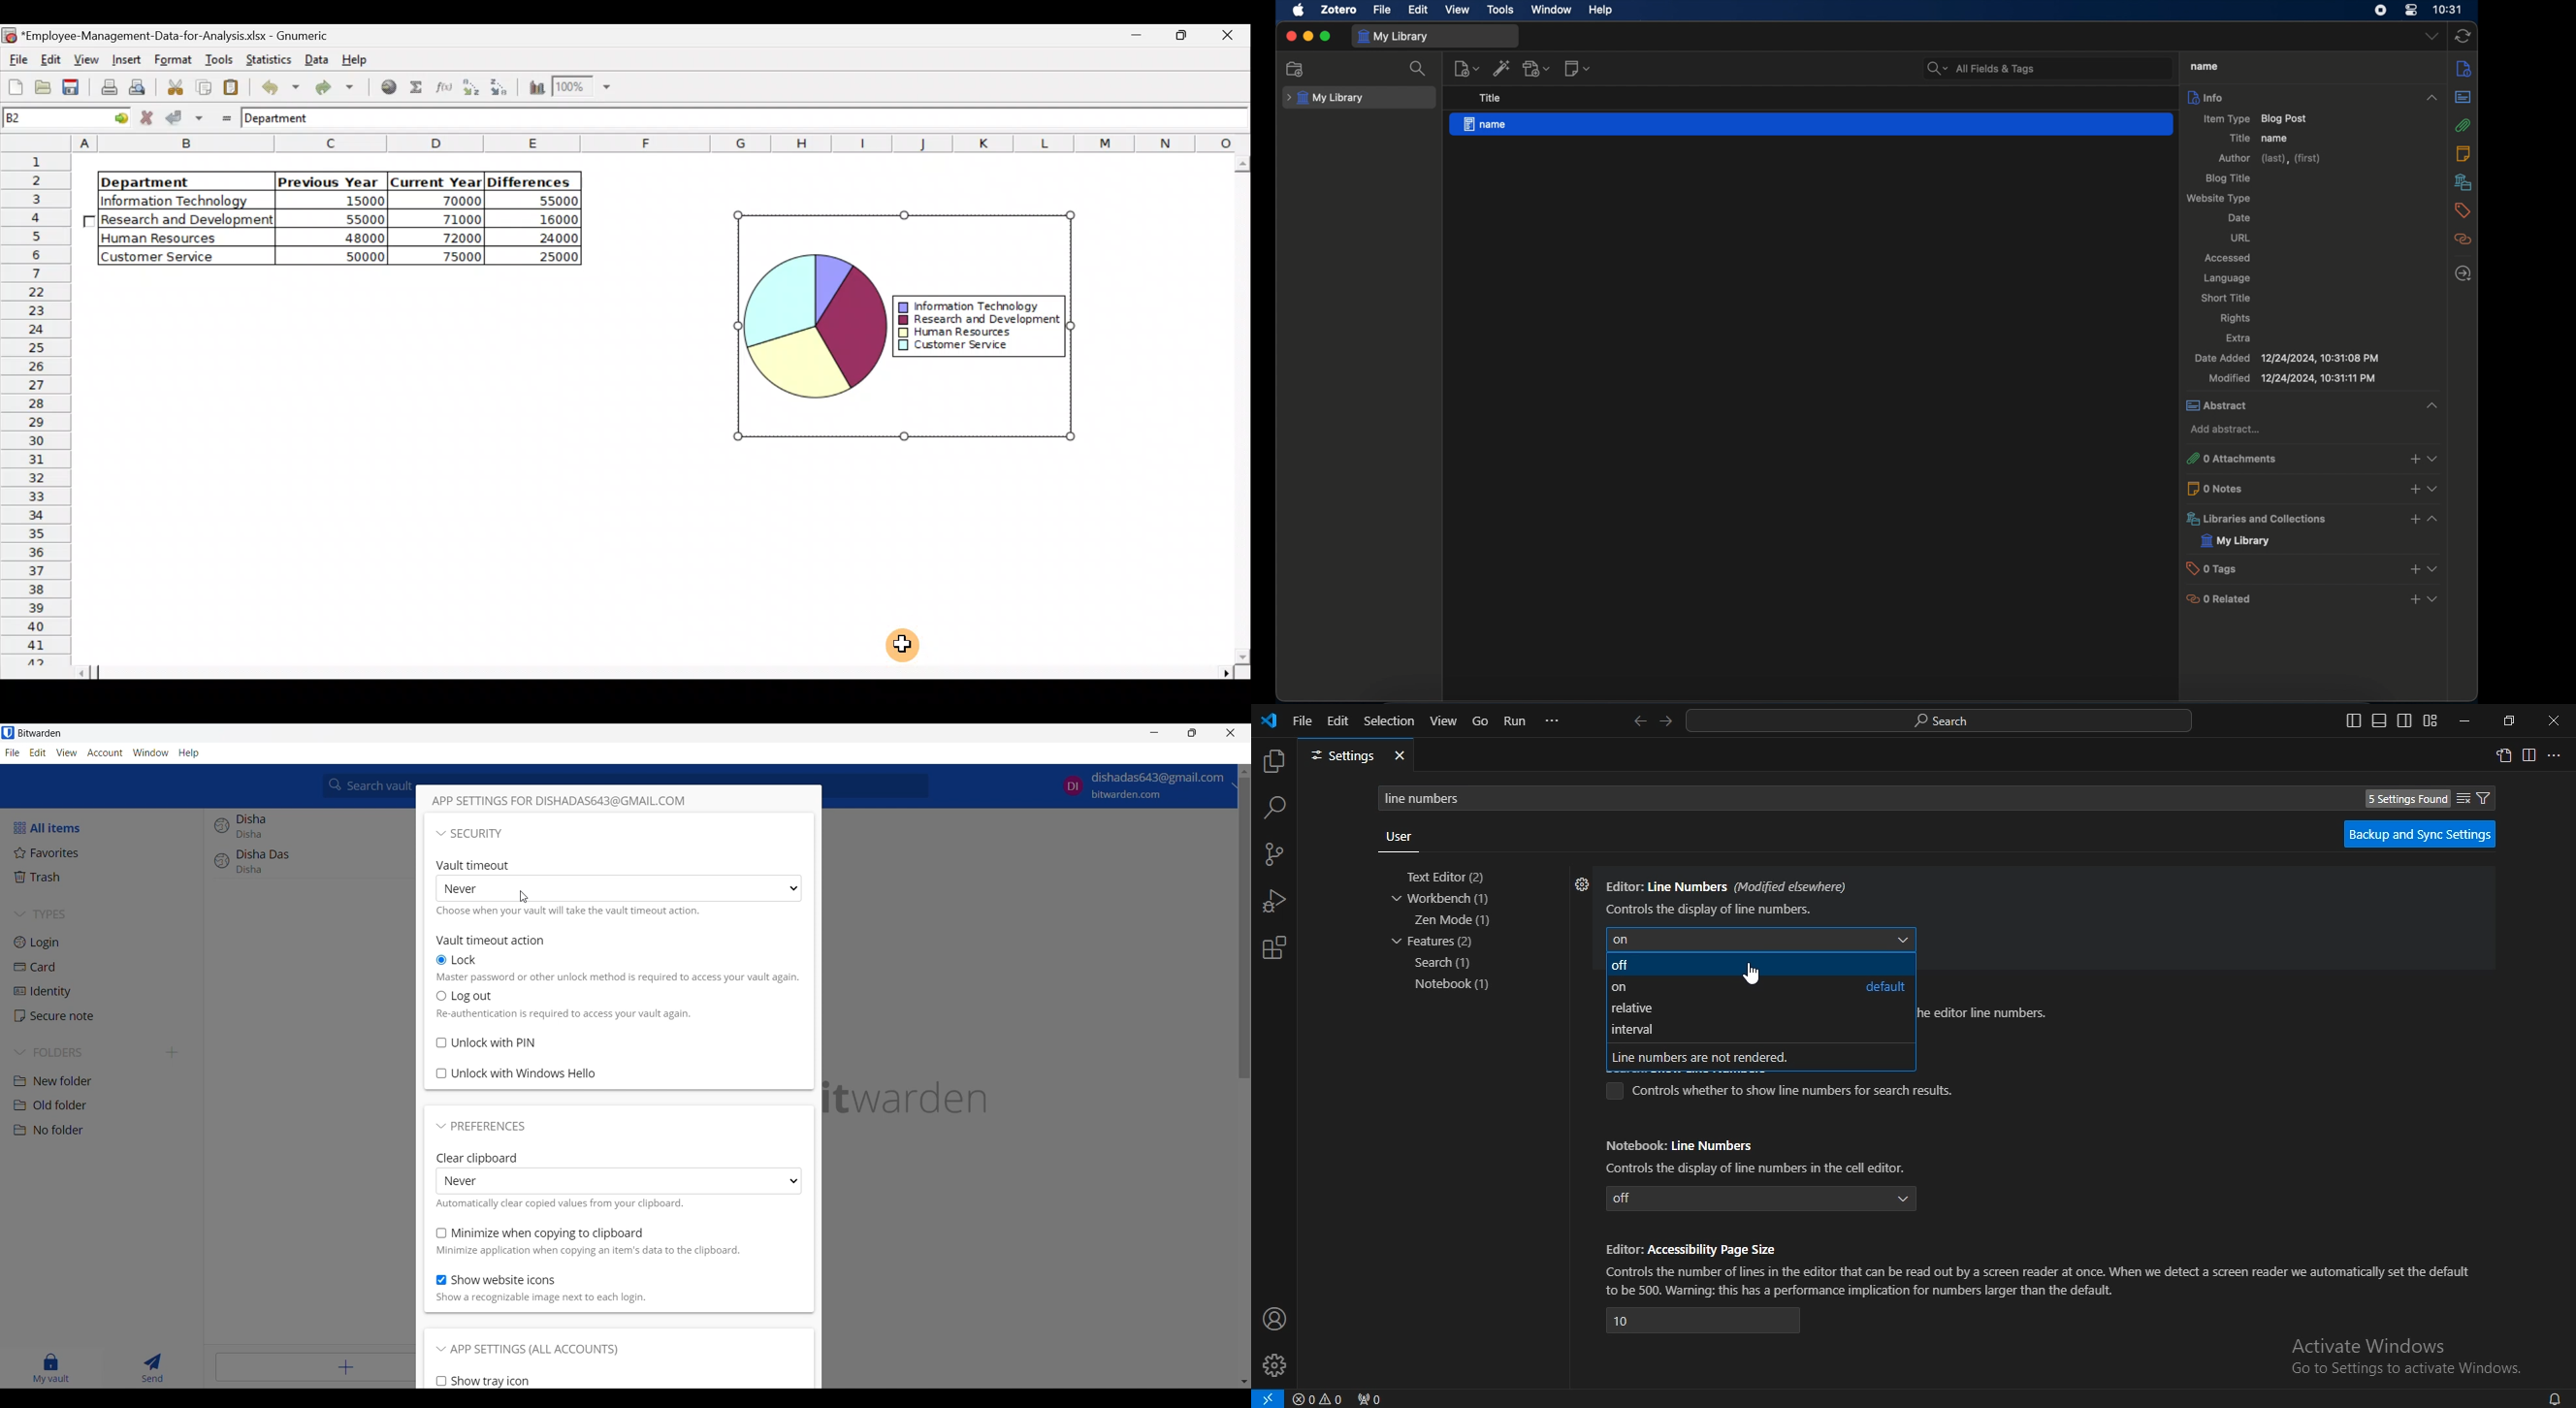 Image resolution: width=2576 pixels, height=1428 pixels. Describe the element at coordinates (1321, 1399) in the screenshot. I see `no problems` at that location.